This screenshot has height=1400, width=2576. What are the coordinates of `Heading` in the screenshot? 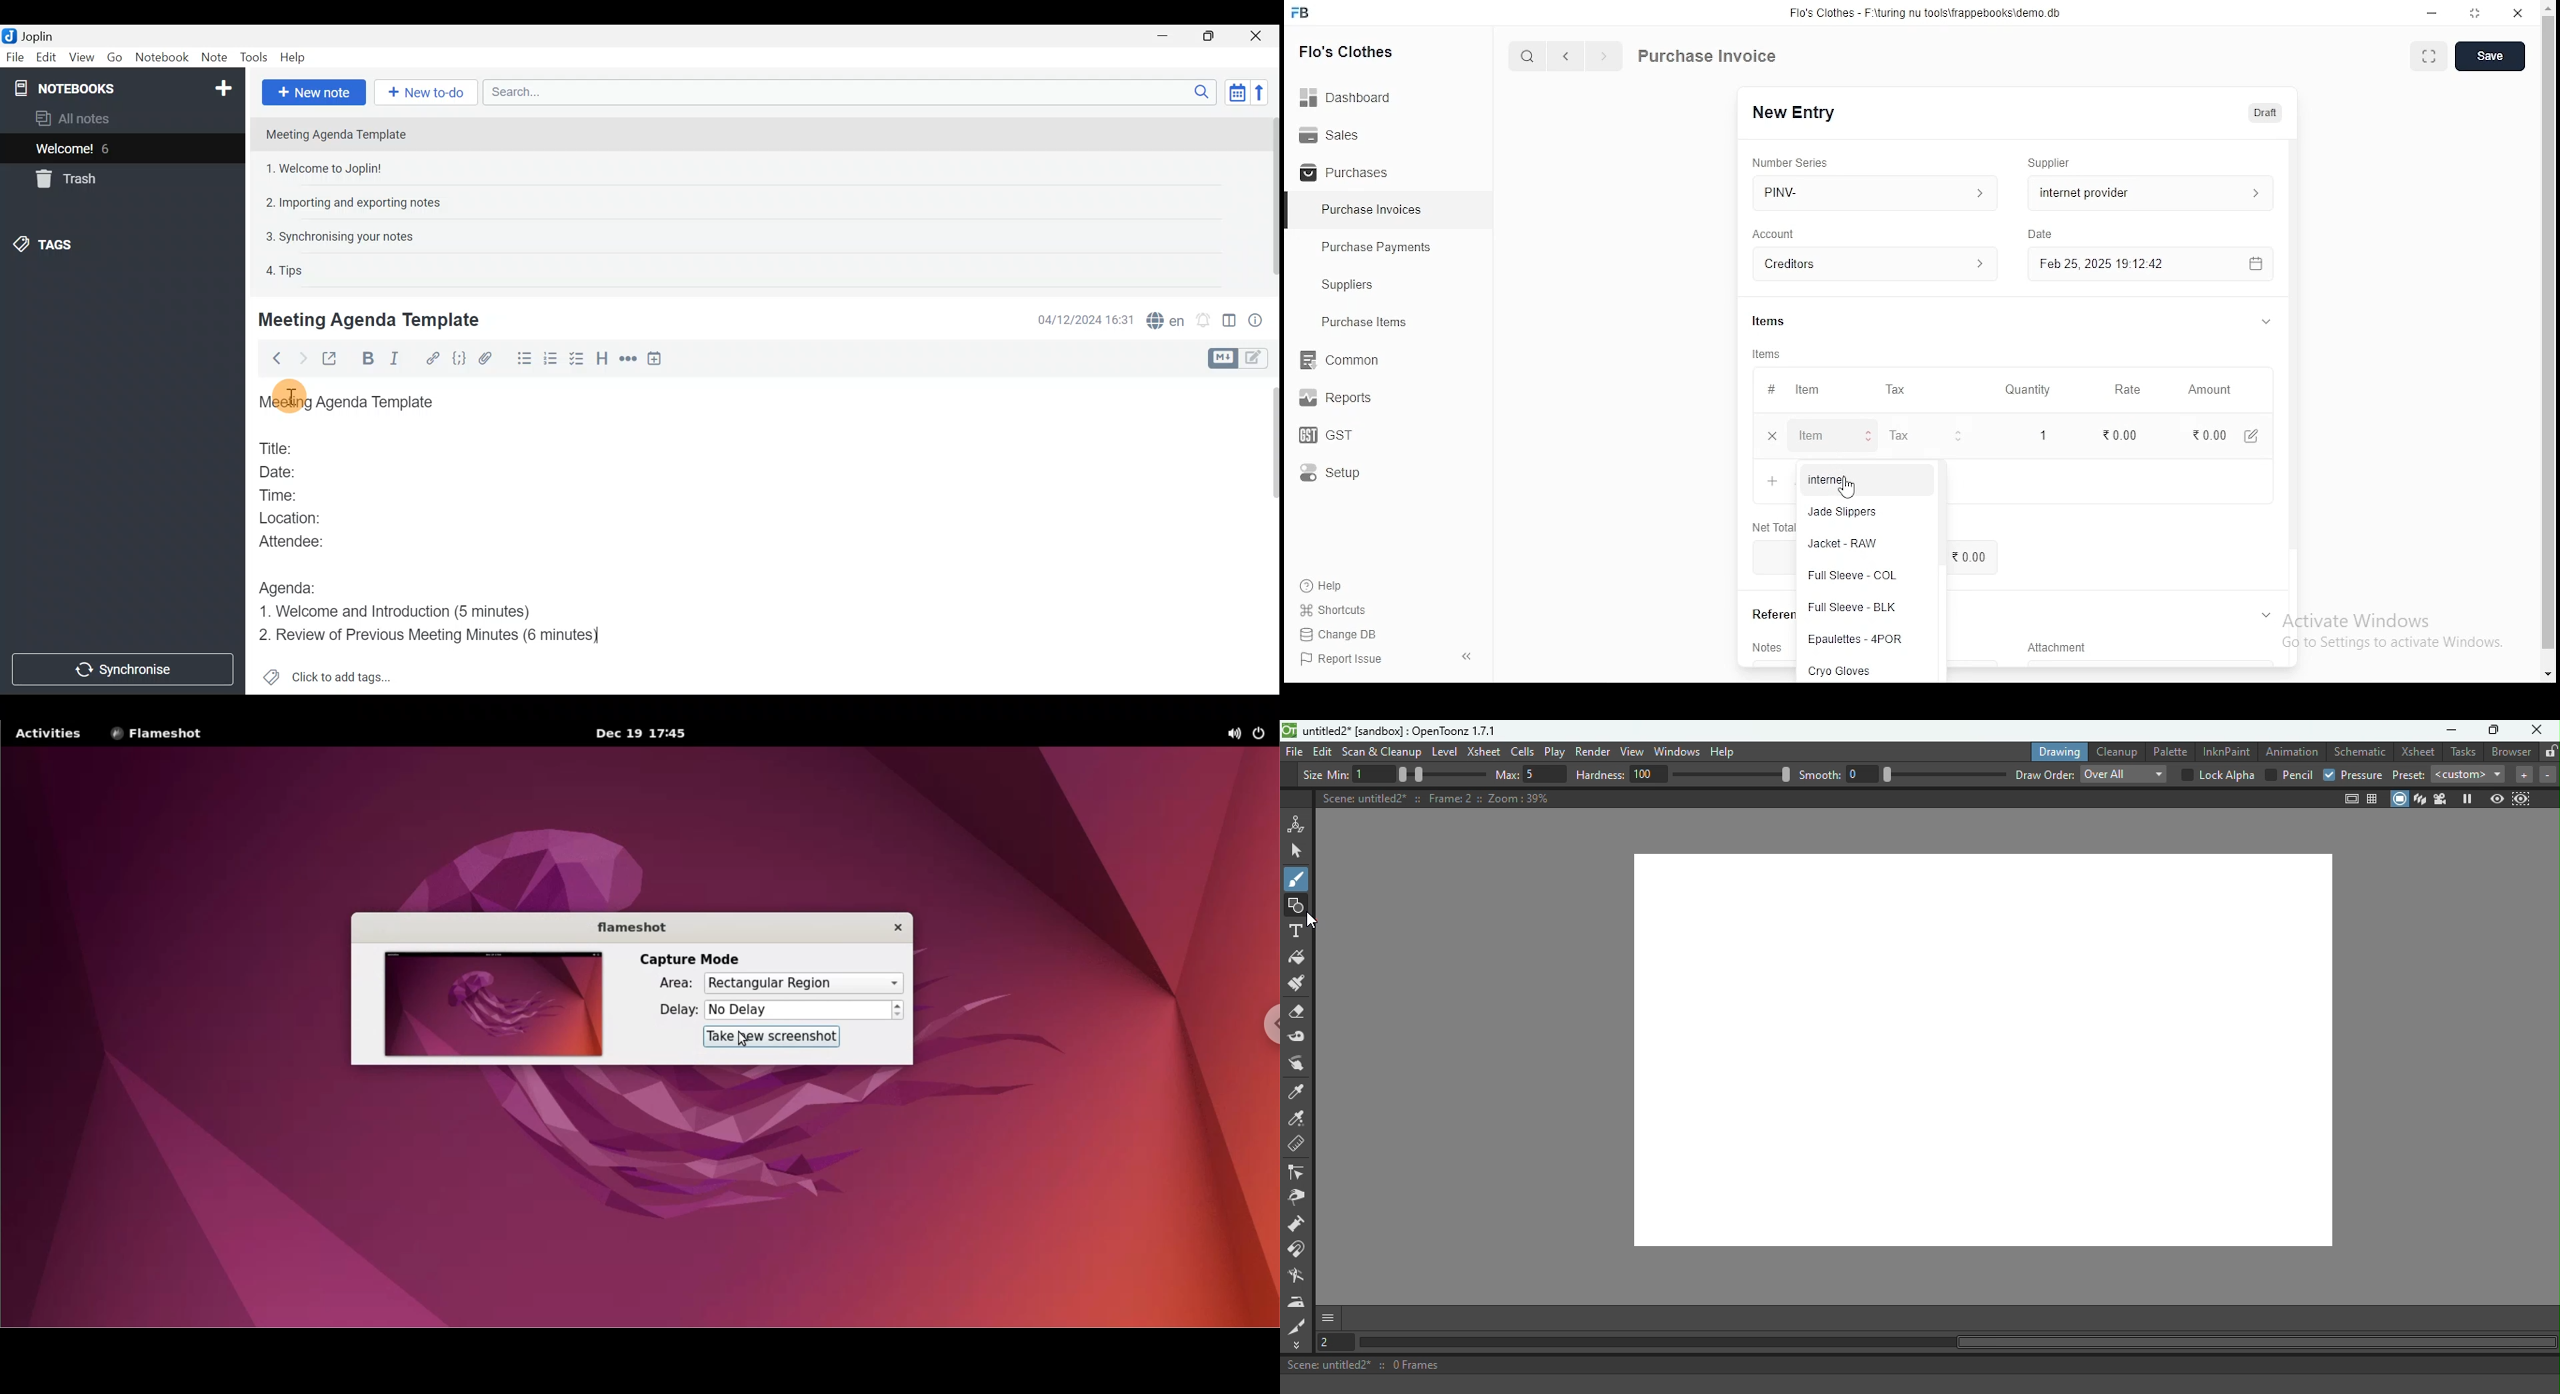 It's located at (603, 361).